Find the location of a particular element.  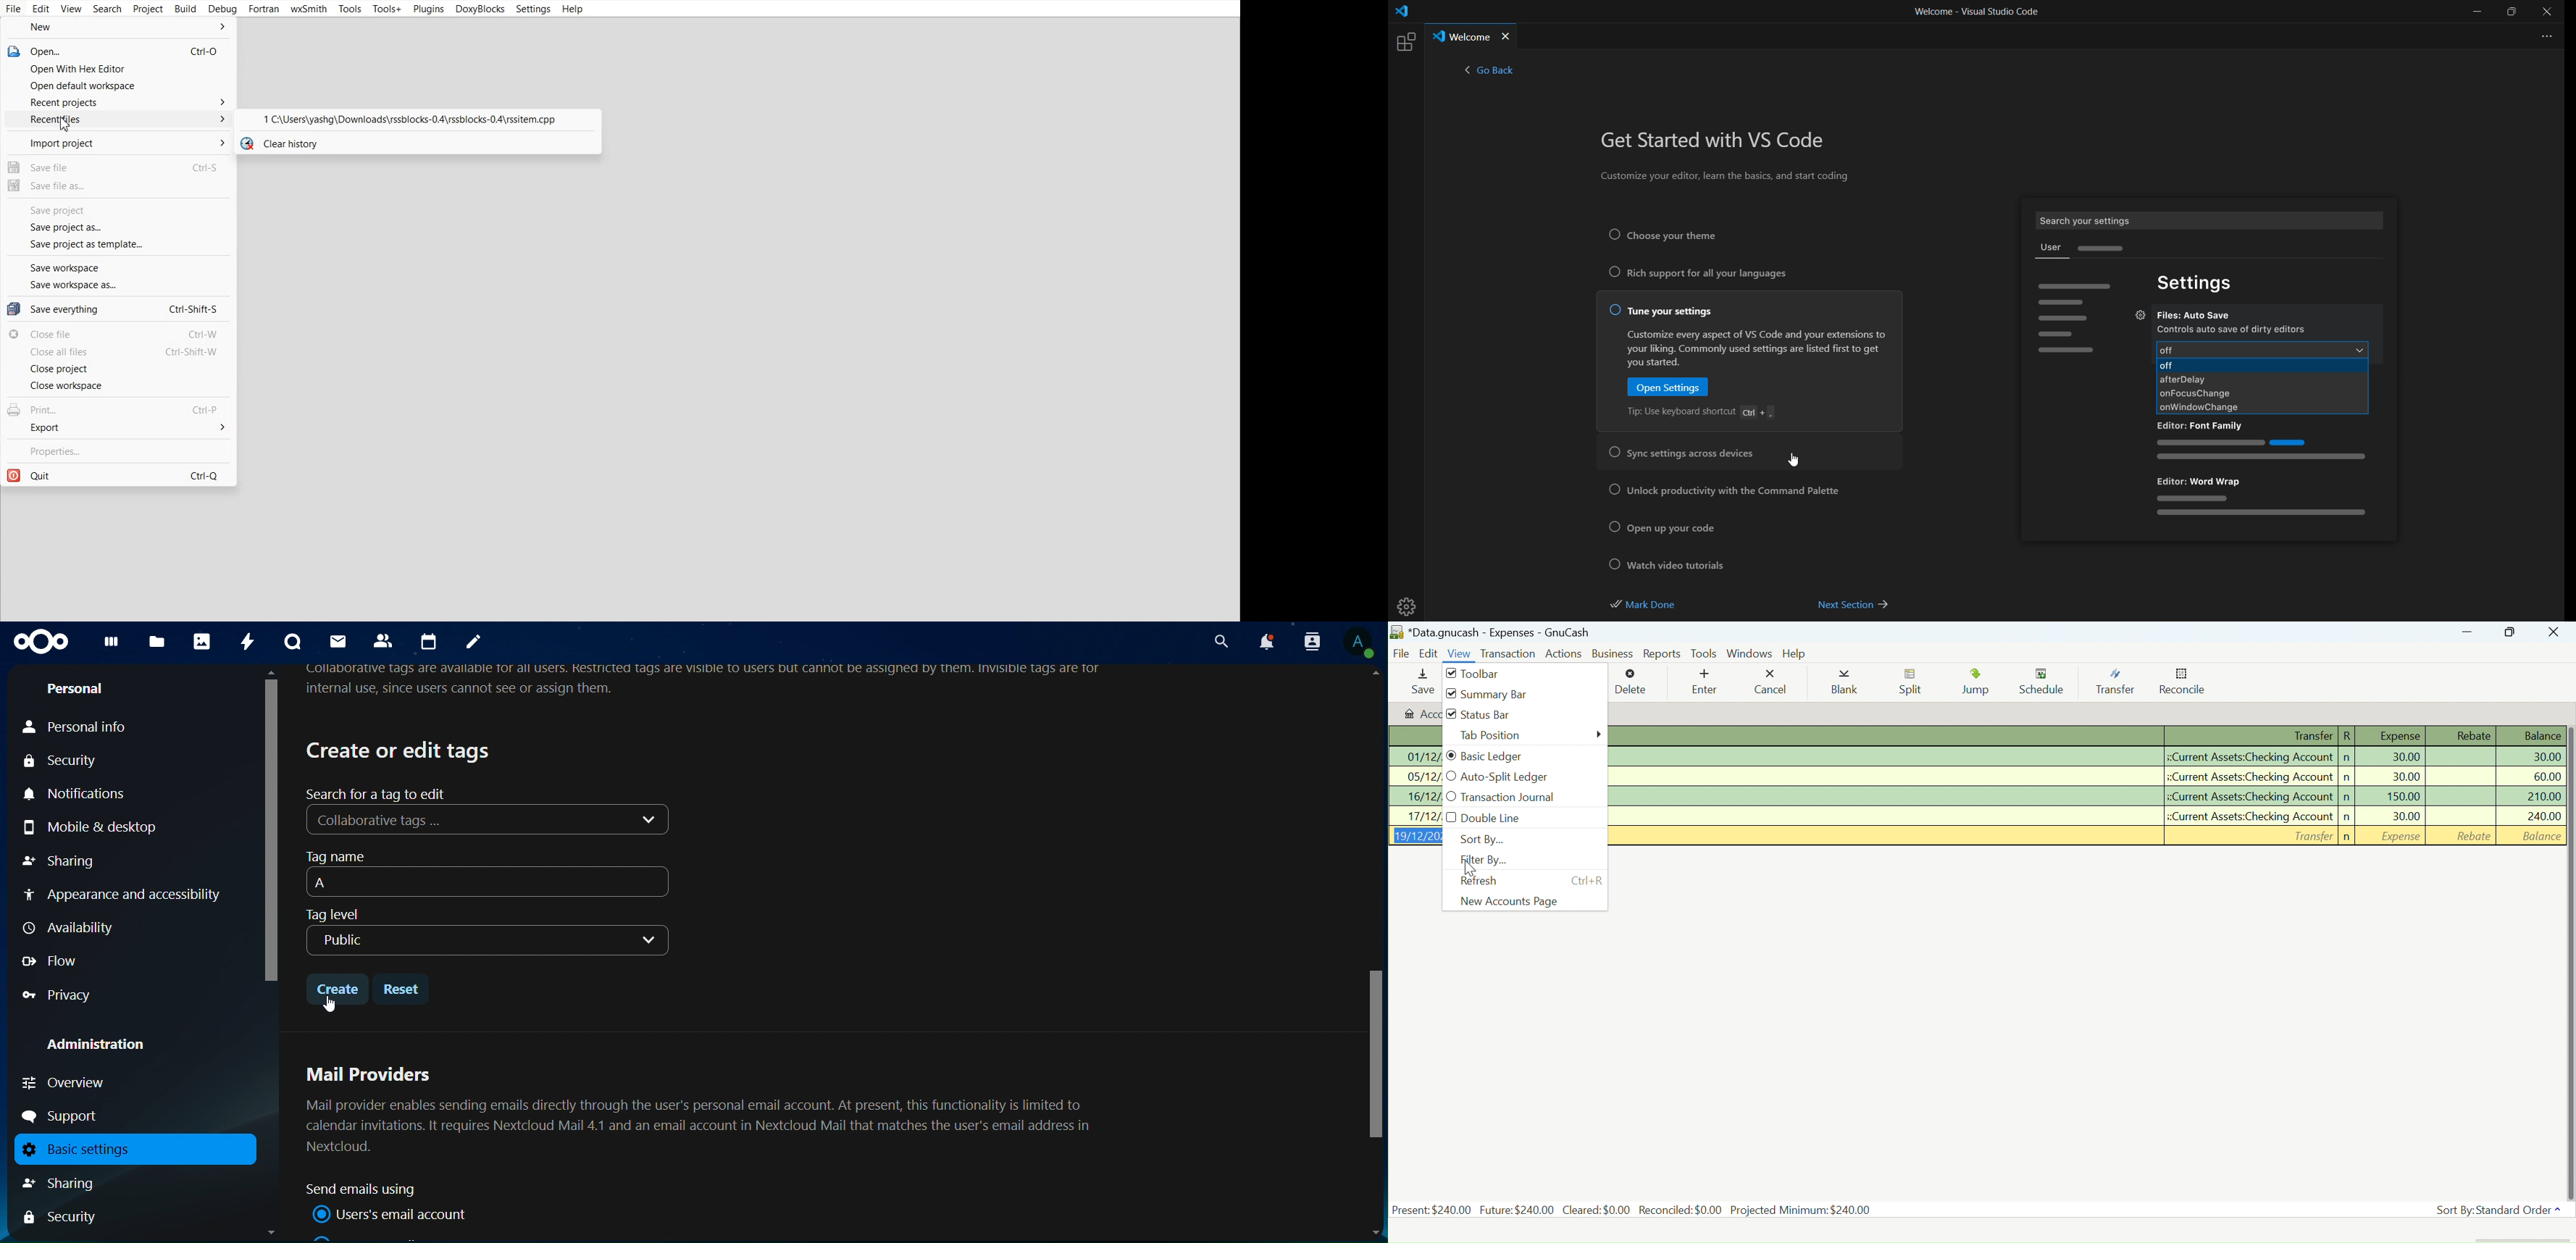

appearance and accessibility is located at coordinates (125, 897).